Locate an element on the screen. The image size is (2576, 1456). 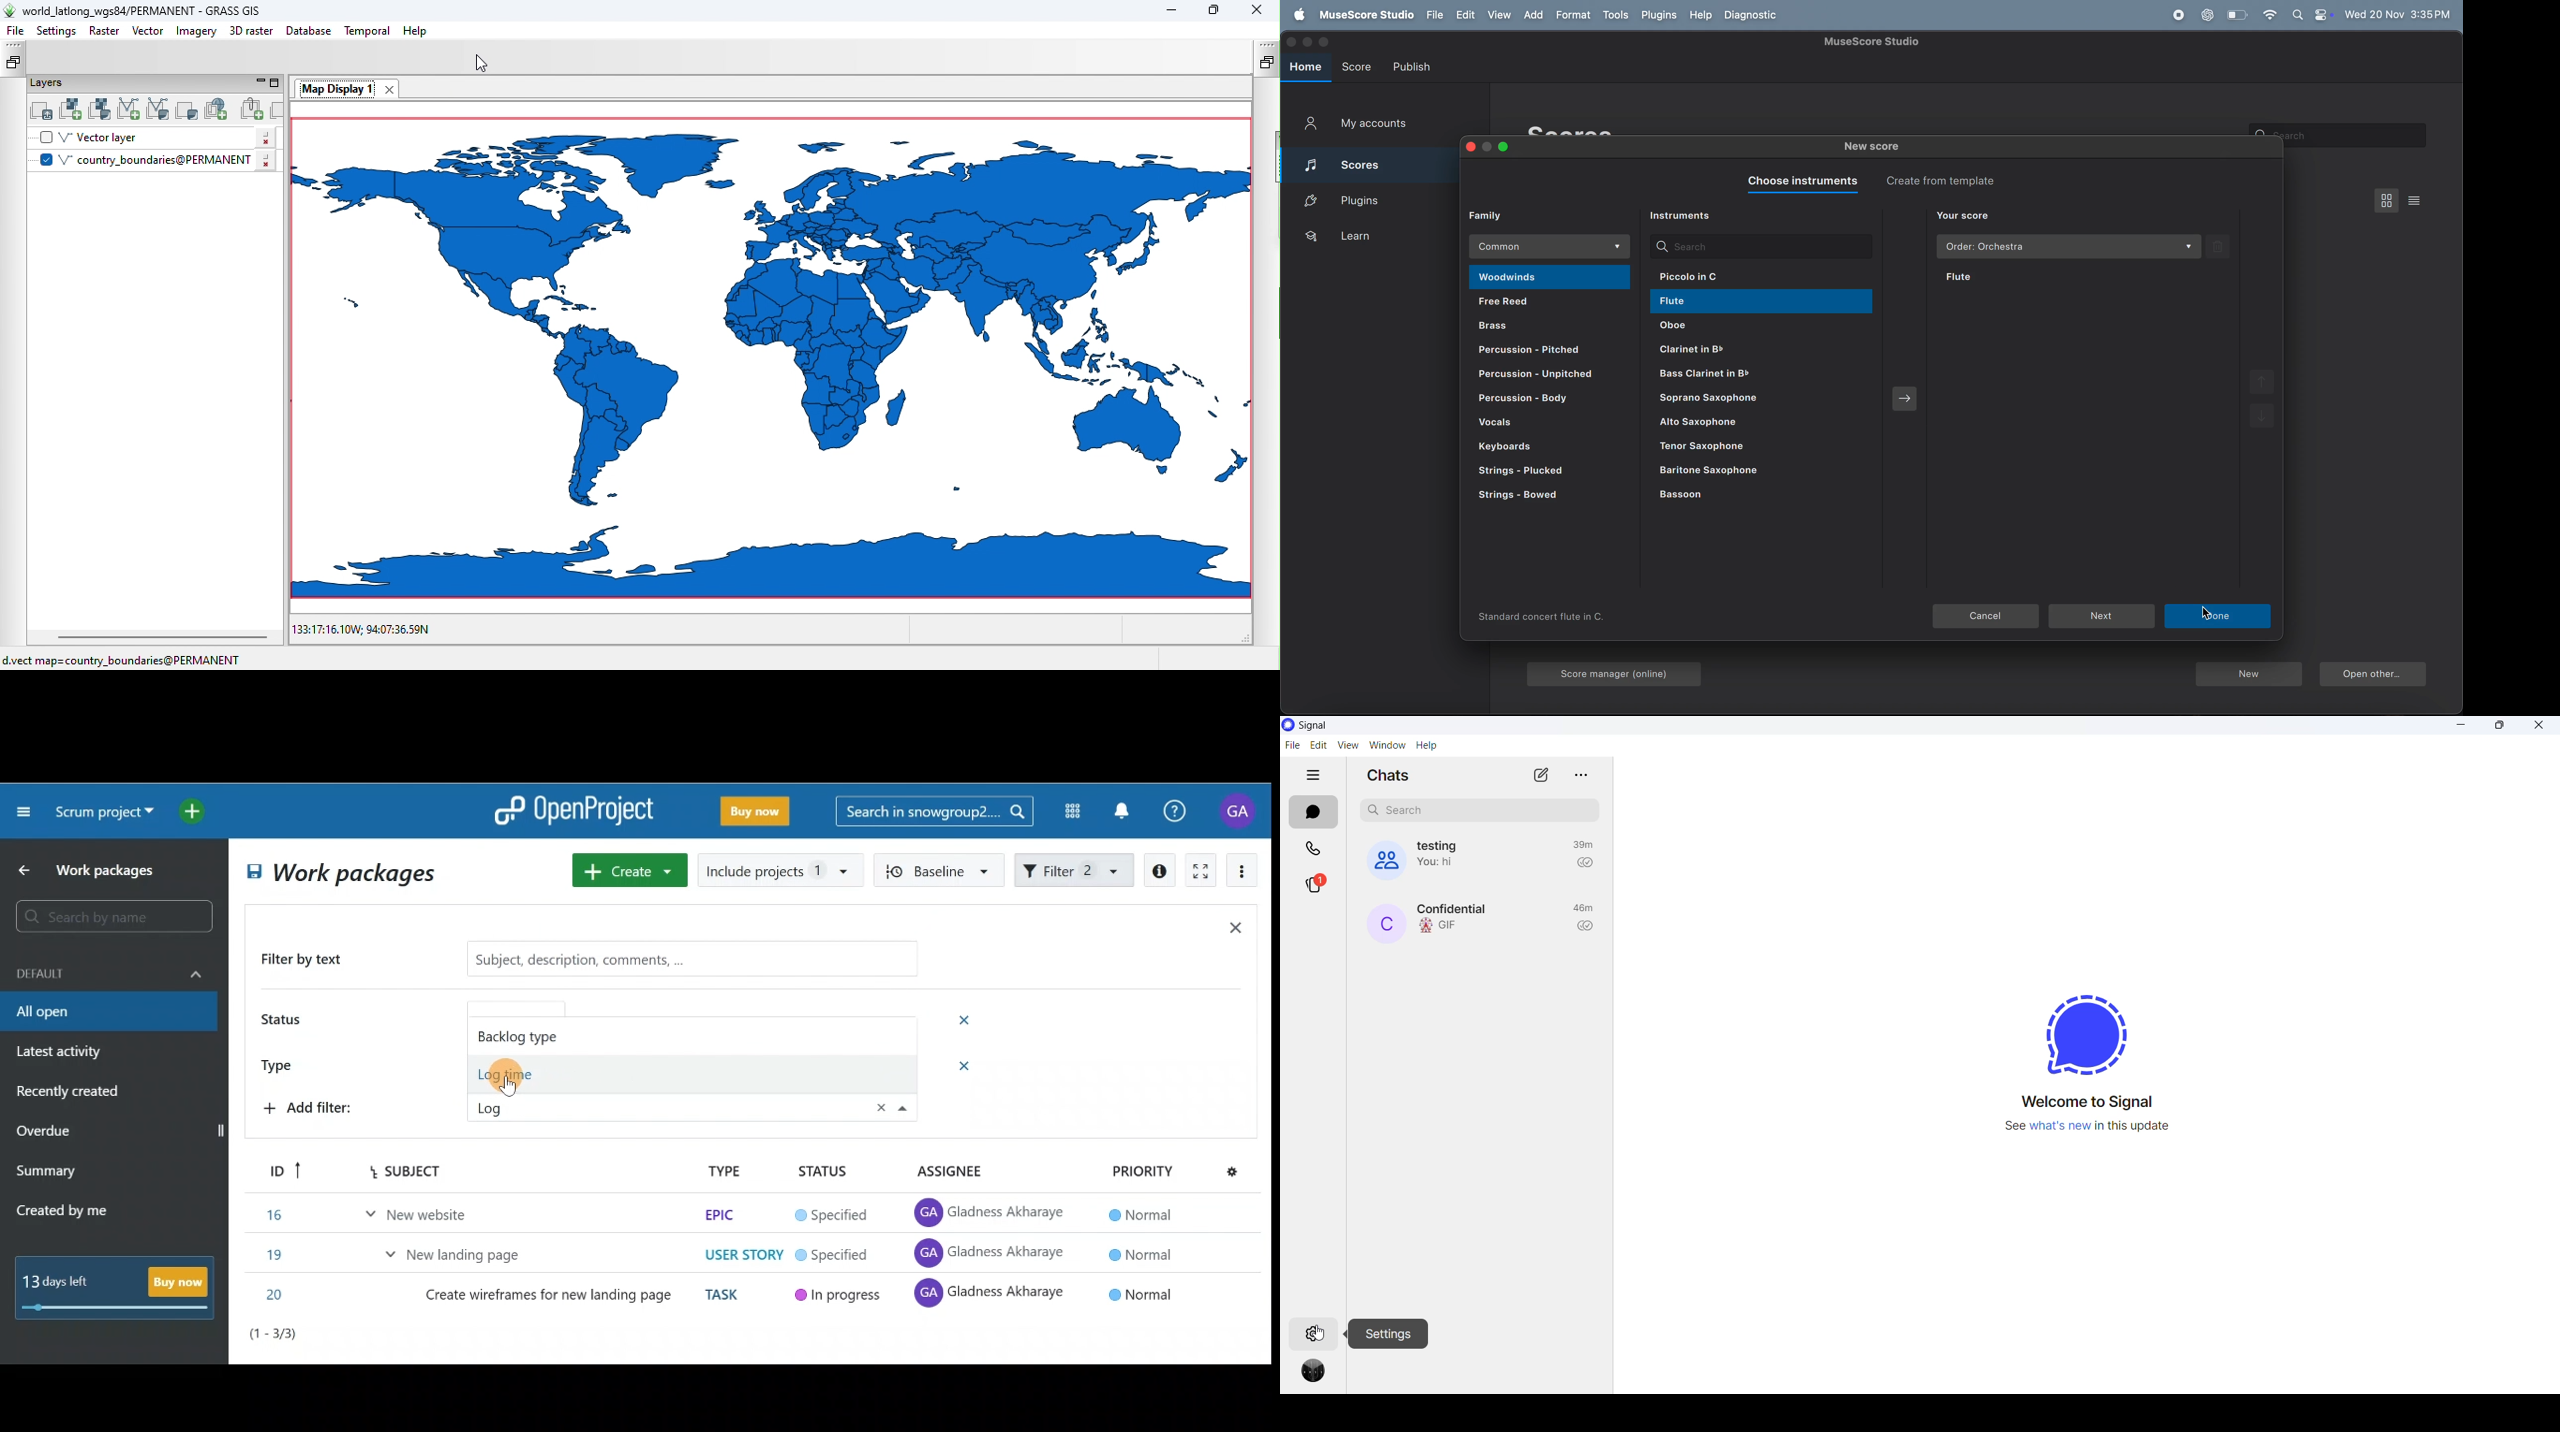
date and time is located at coordinates (2399, 12).